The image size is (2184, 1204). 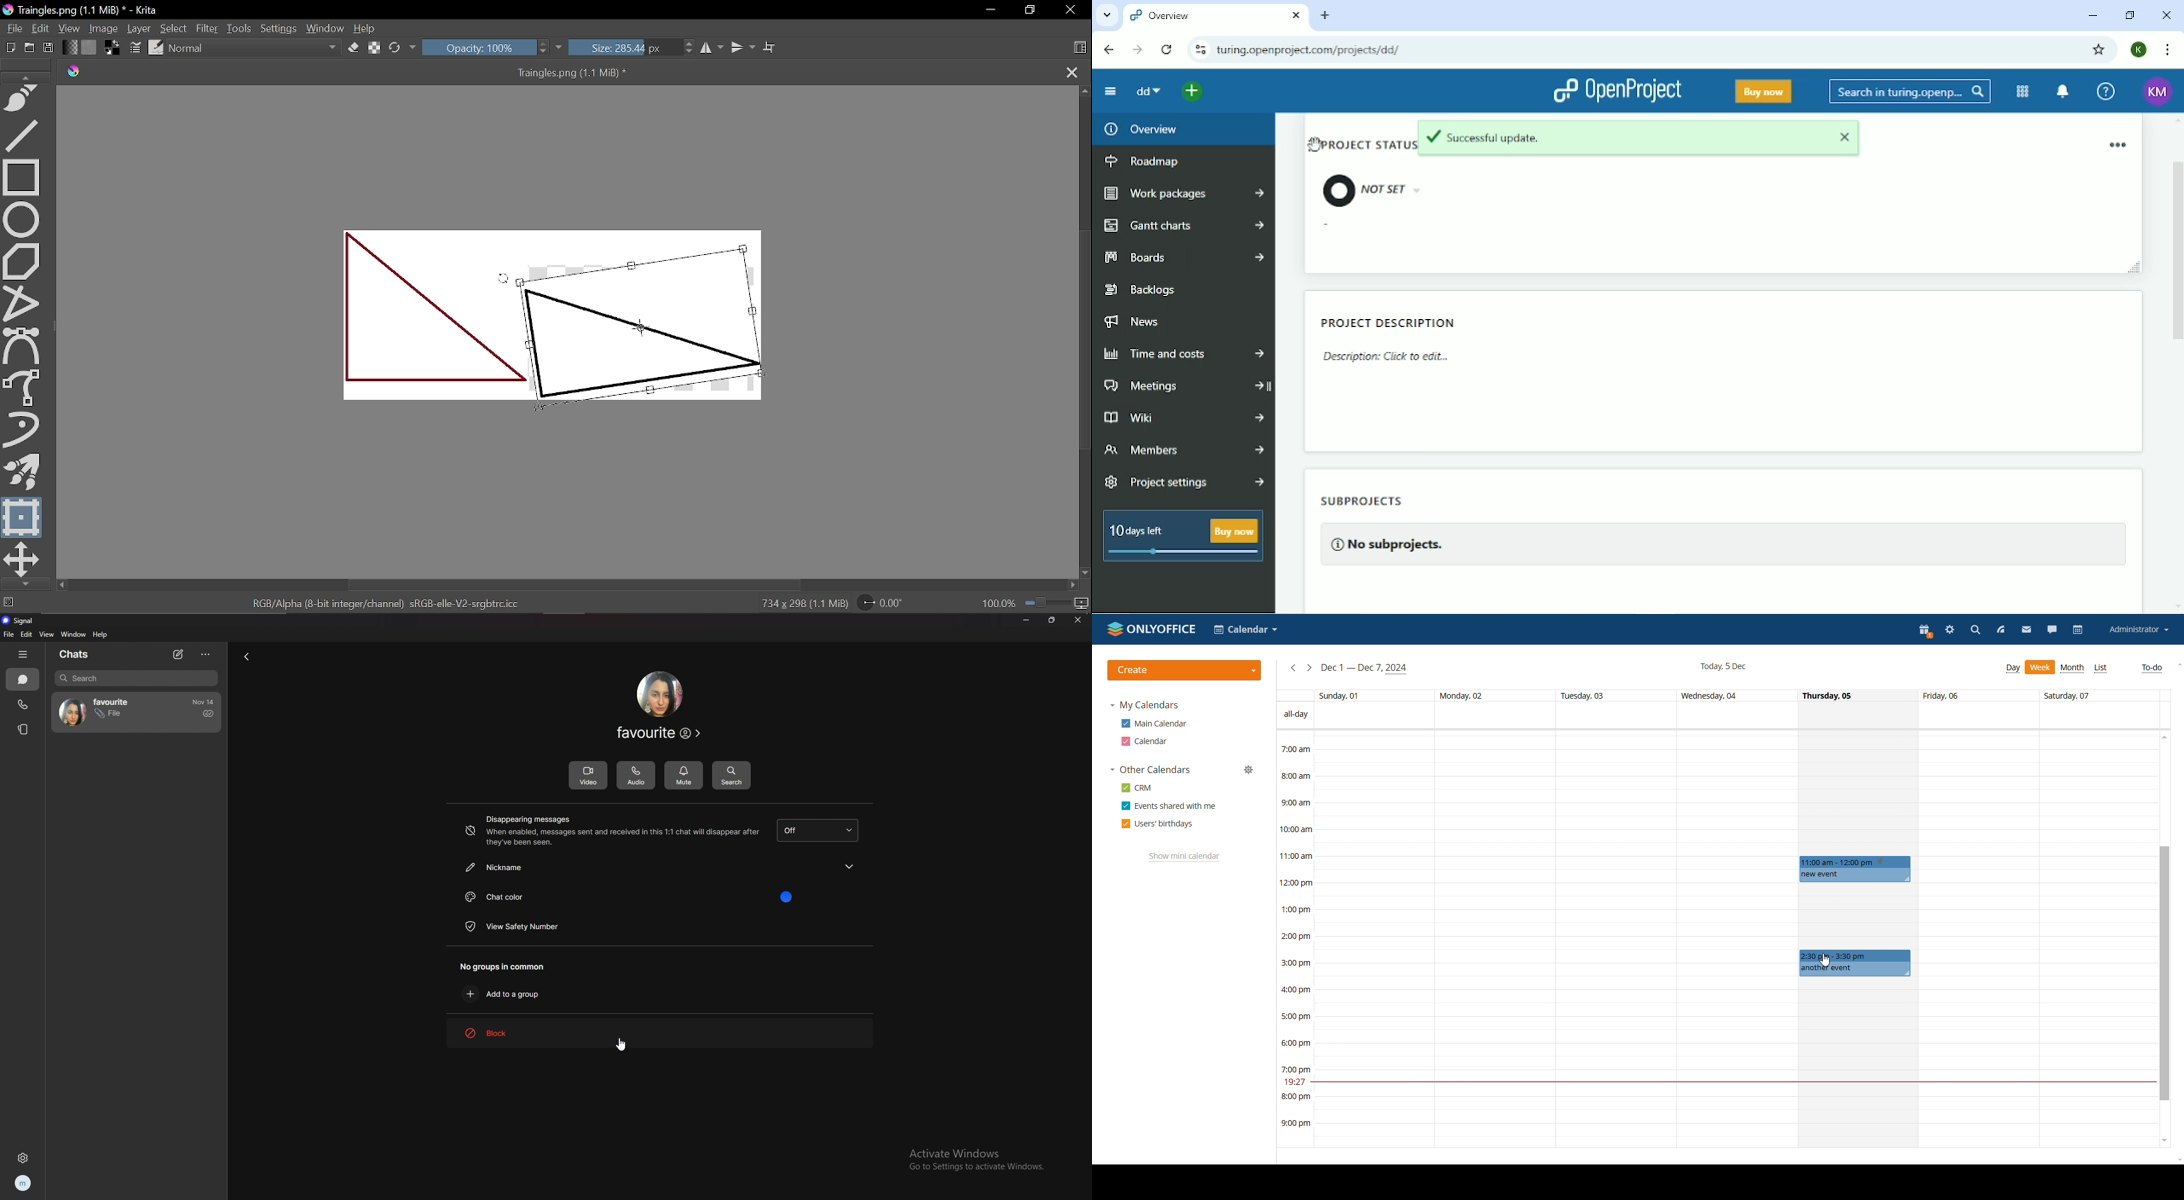 I want to click on hide bar, so click(x=25, y=654).